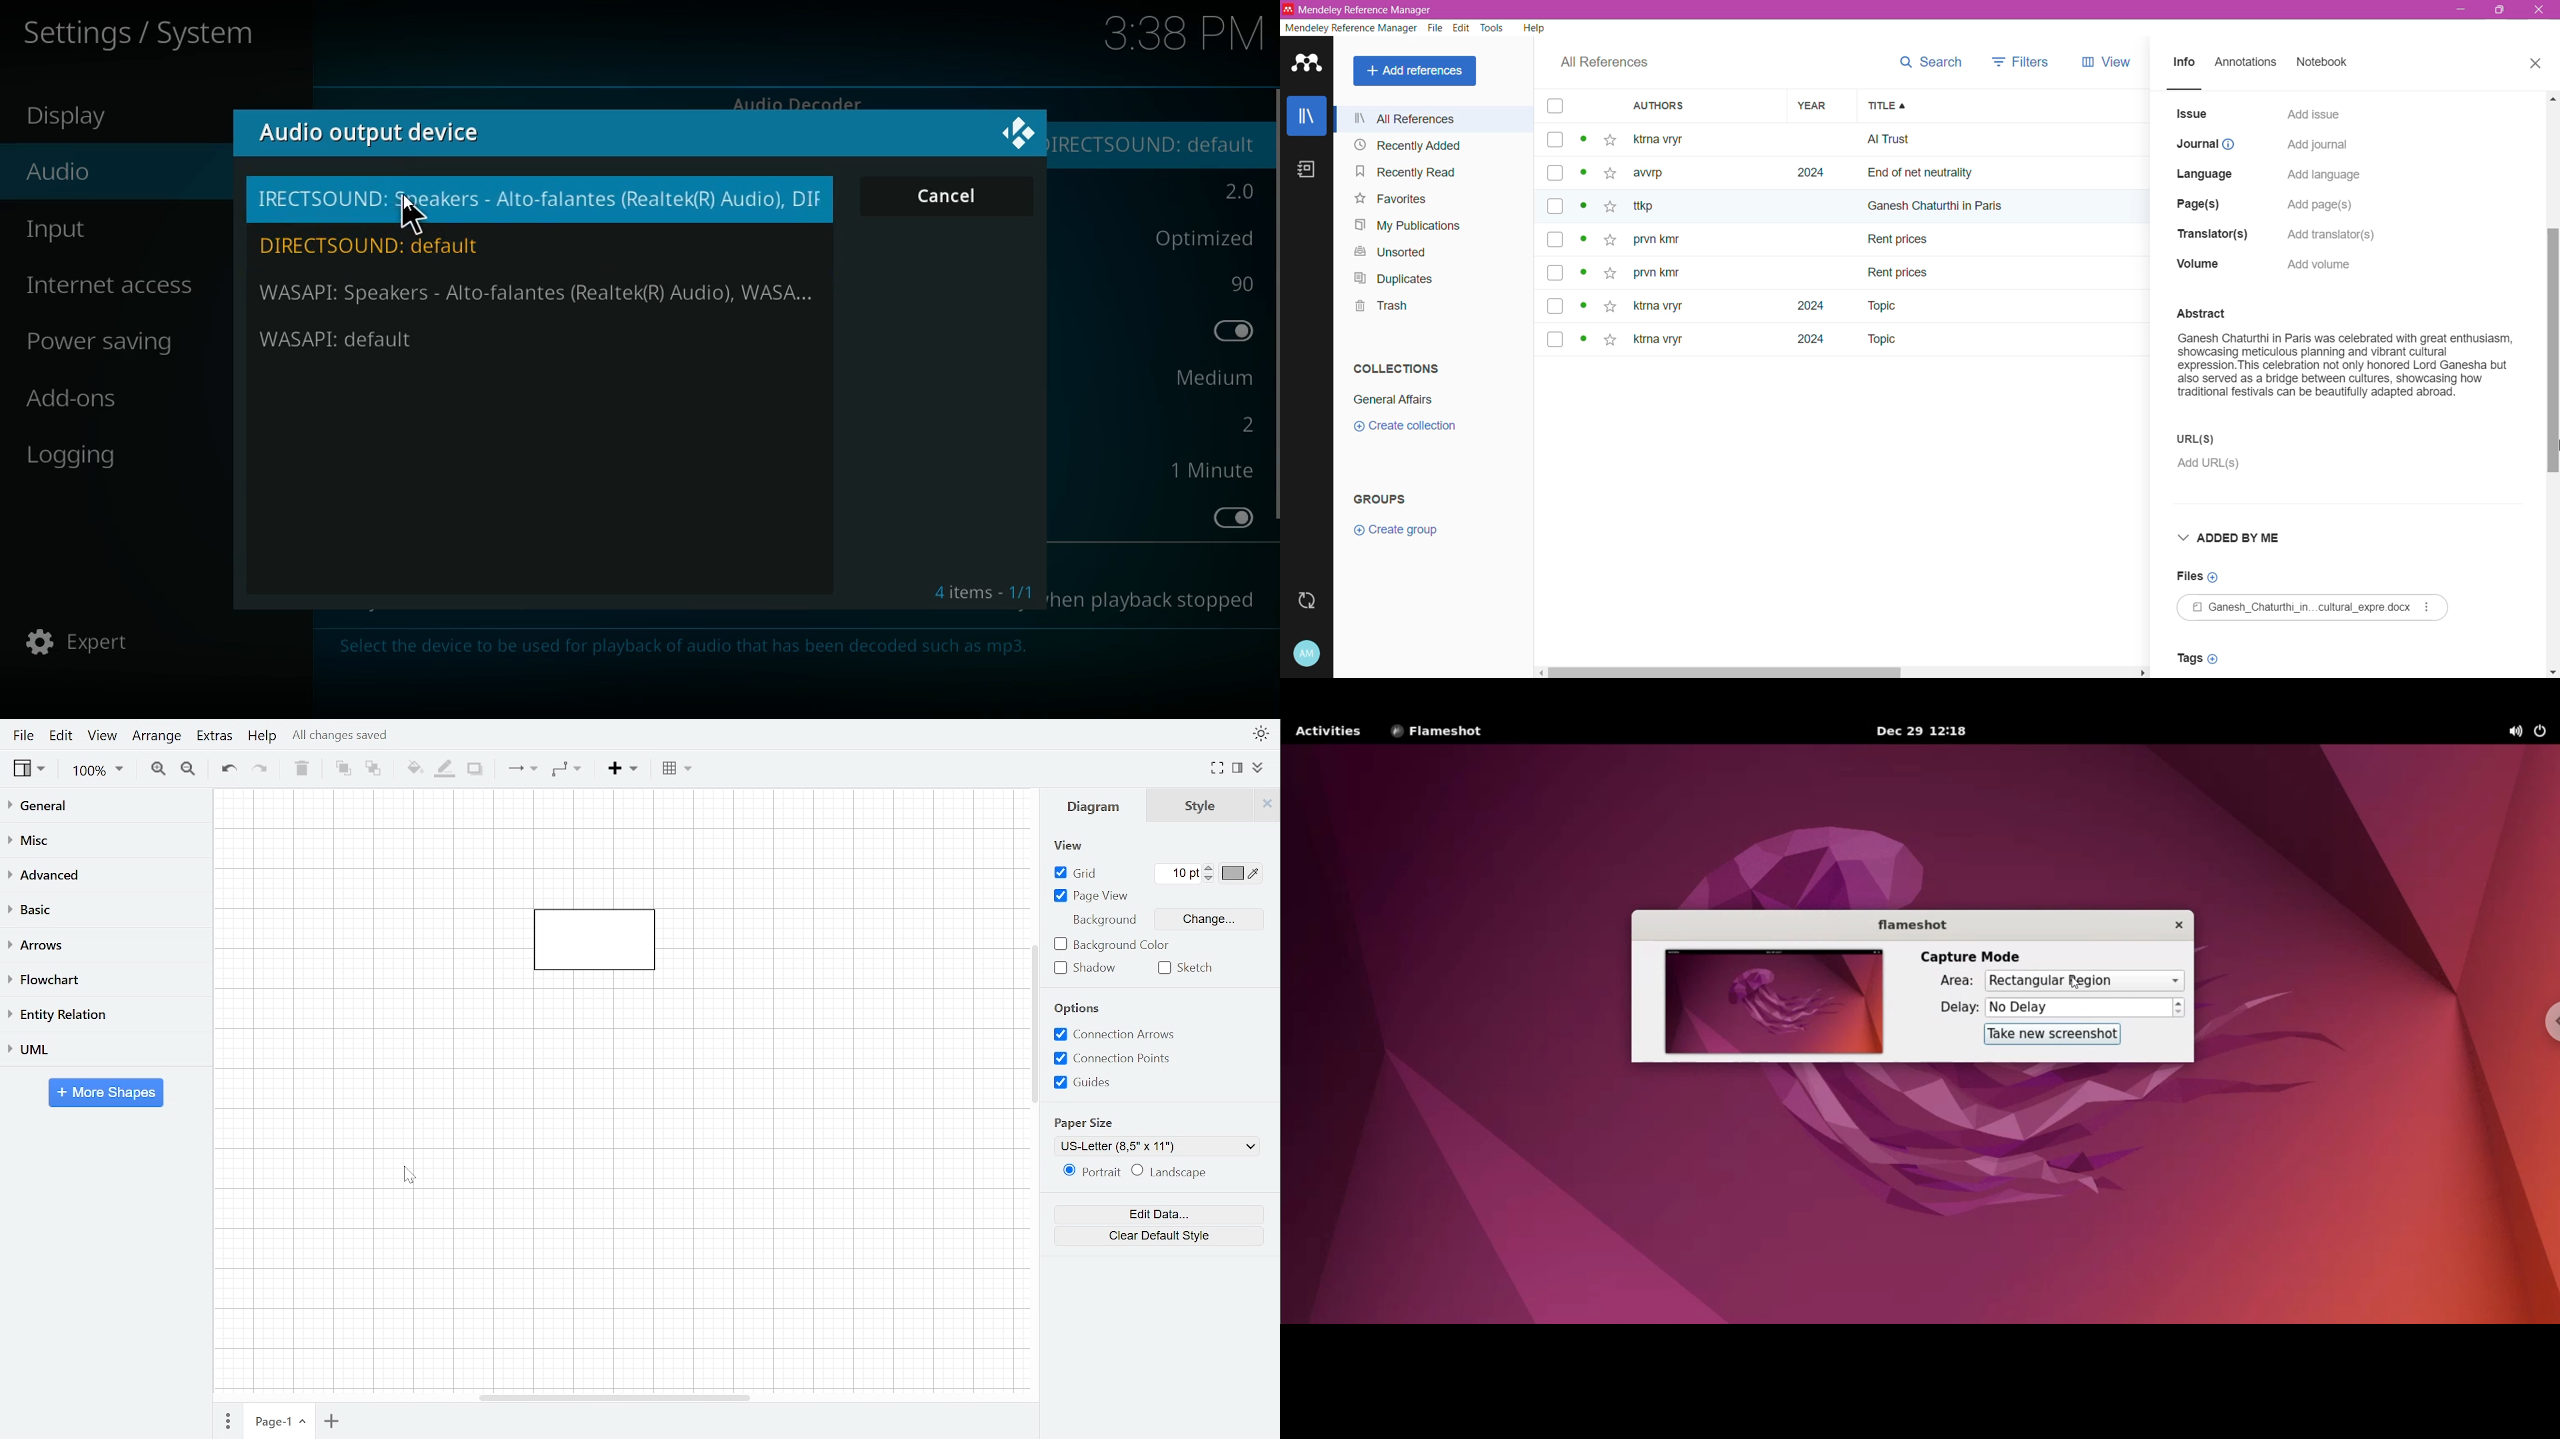  I want to click on Tools, so click(1493, 29).